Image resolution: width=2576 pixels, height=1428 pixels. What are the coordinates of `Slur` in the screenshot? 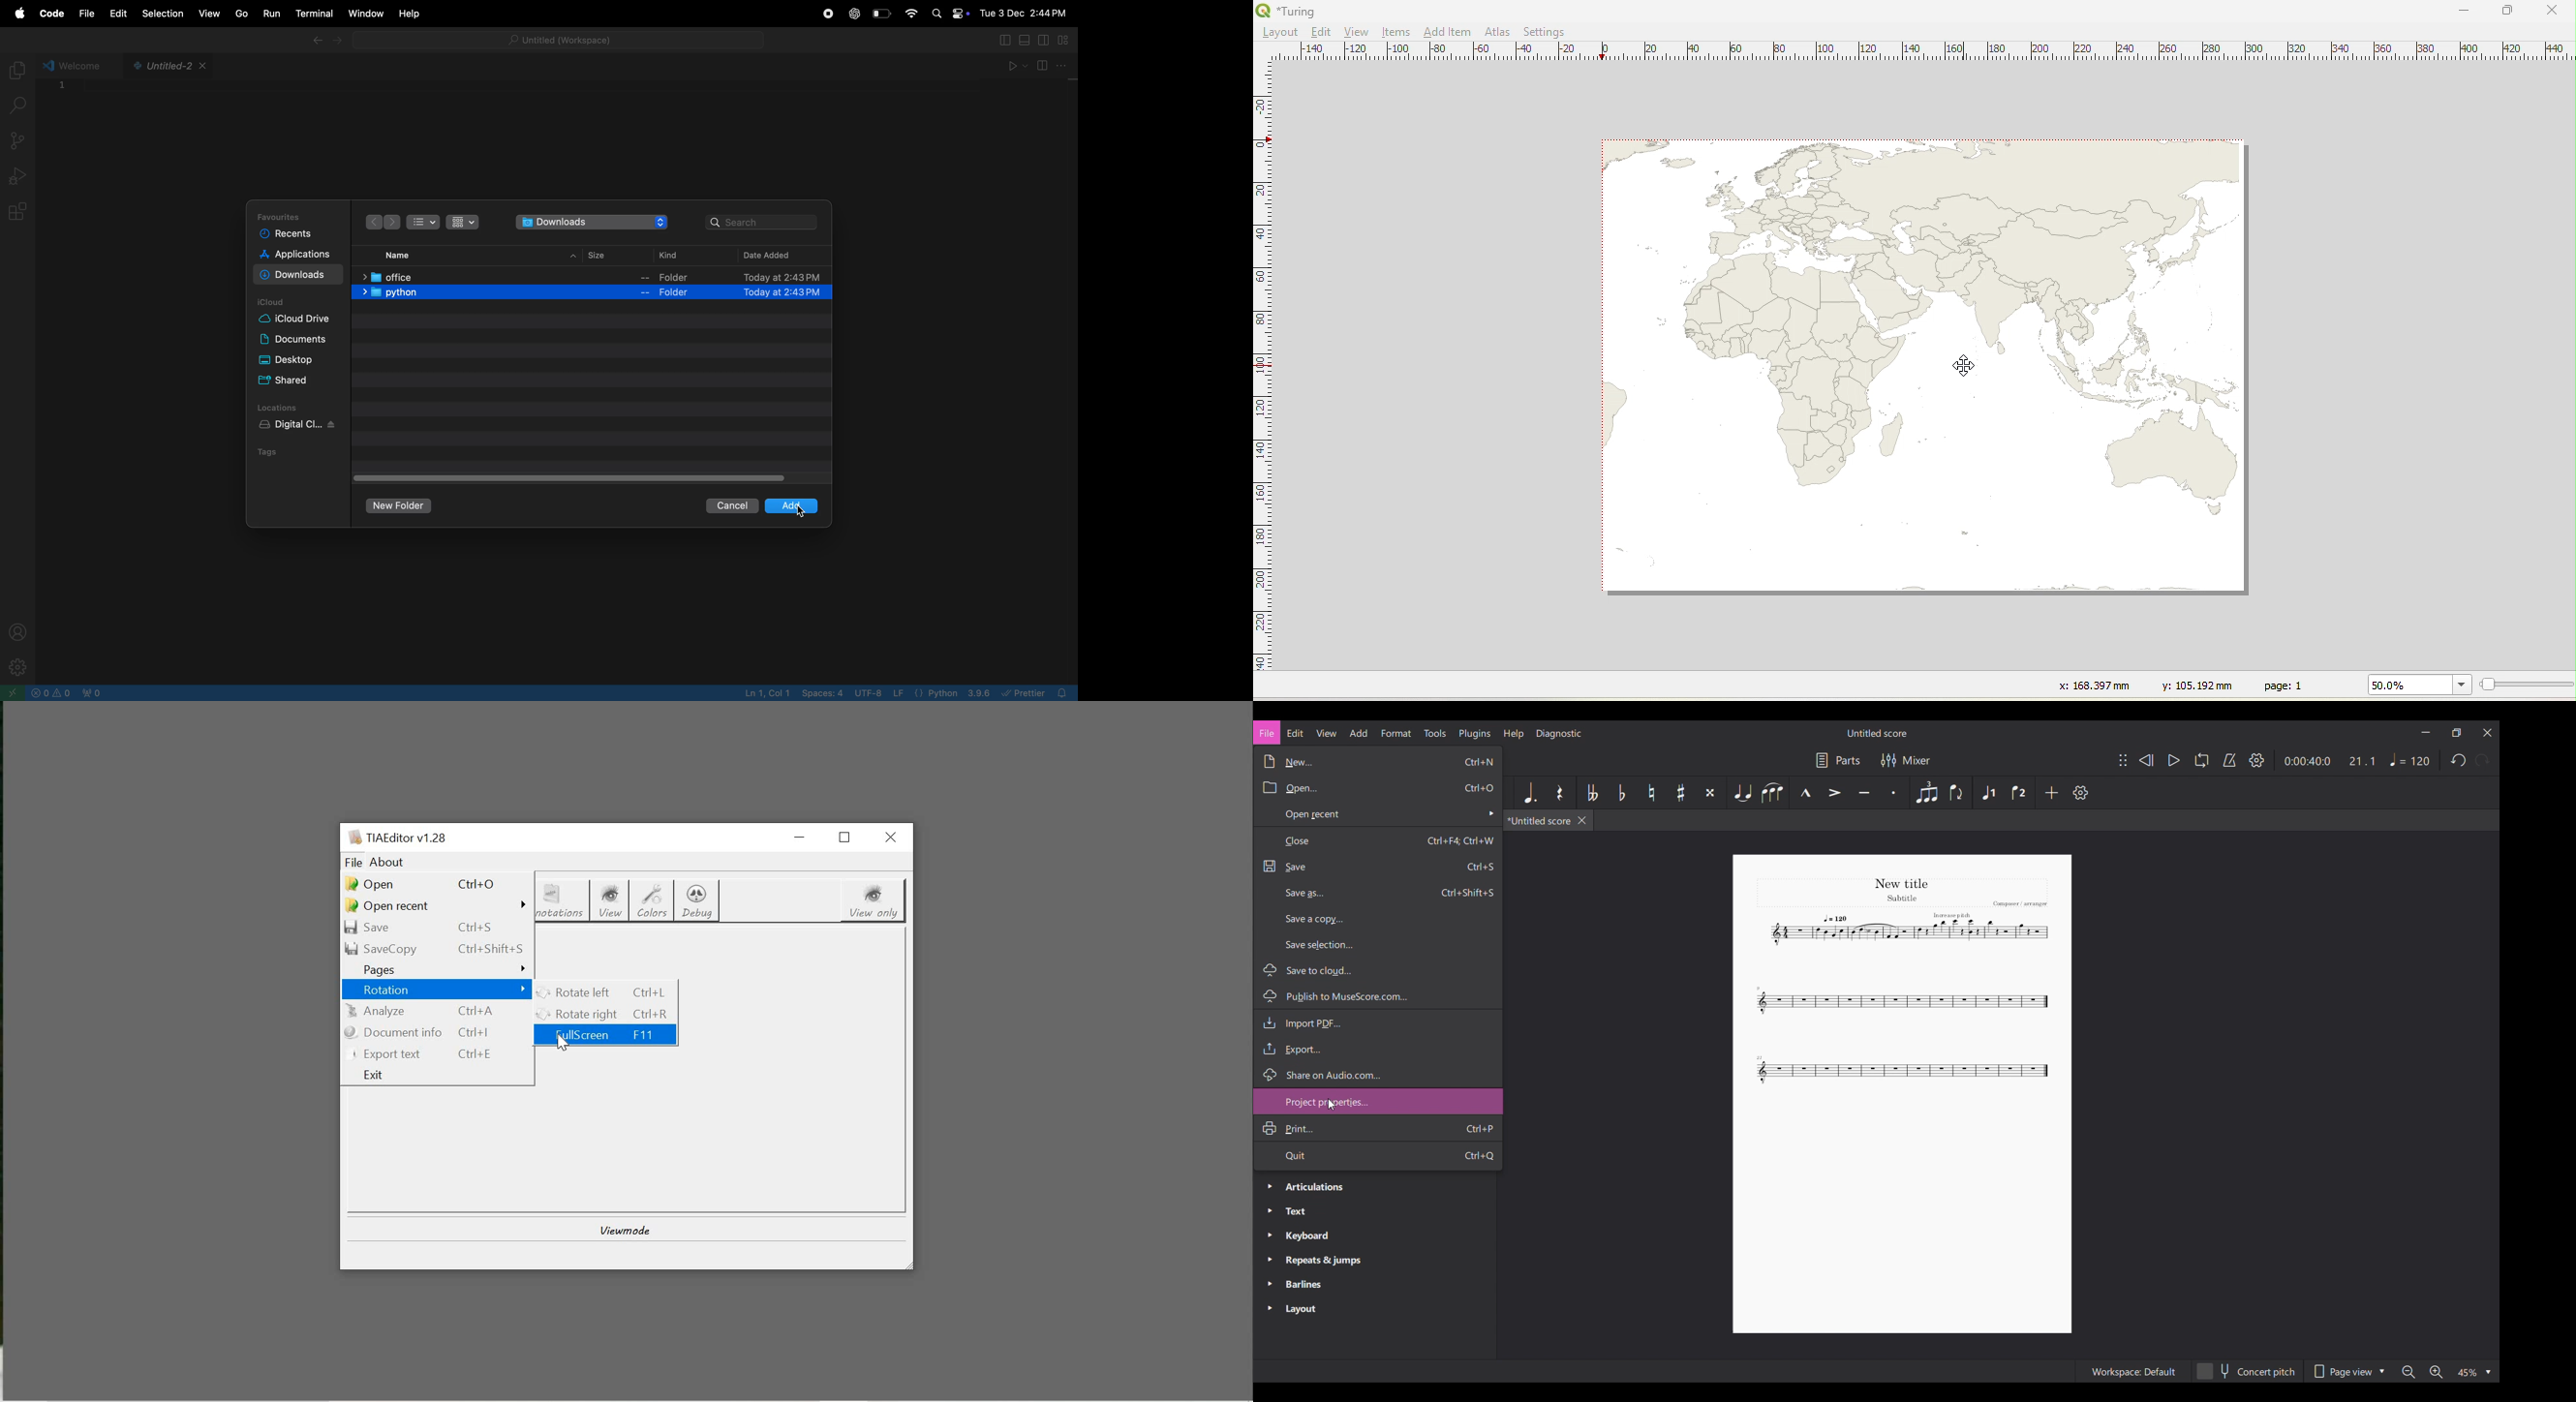 It's located at (1773, 793).